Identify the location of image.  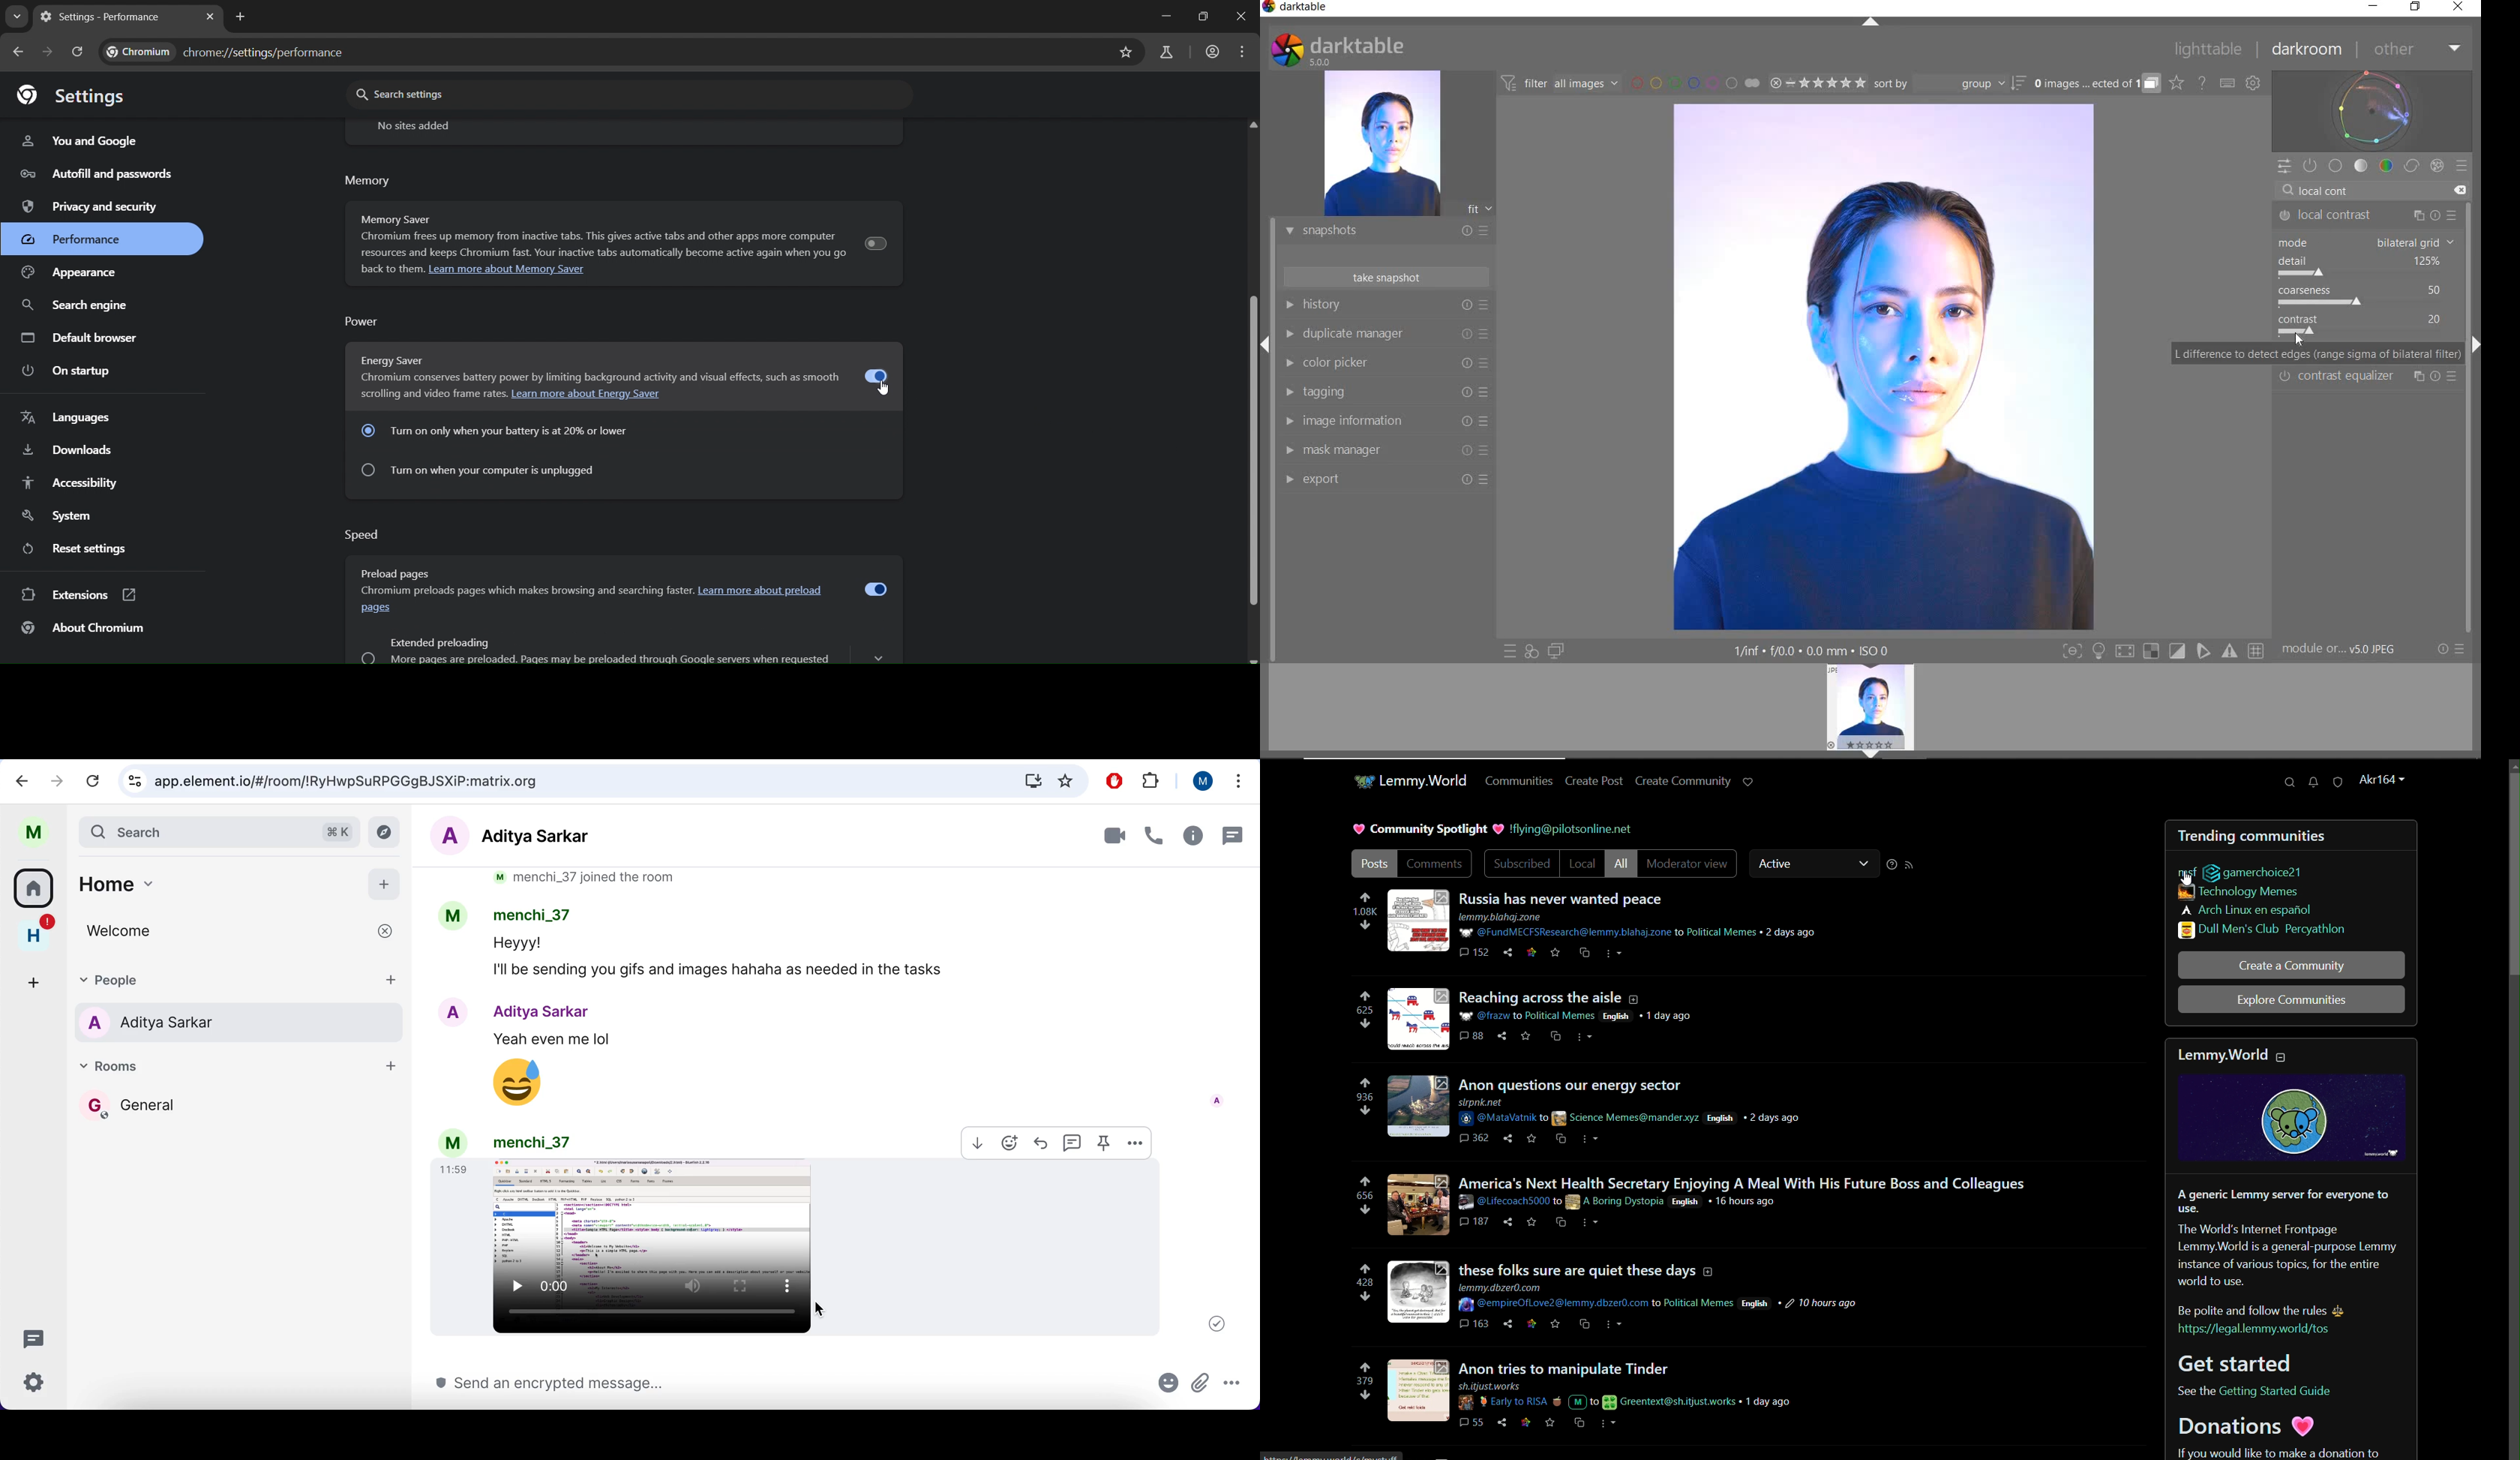
(1418, 1105).